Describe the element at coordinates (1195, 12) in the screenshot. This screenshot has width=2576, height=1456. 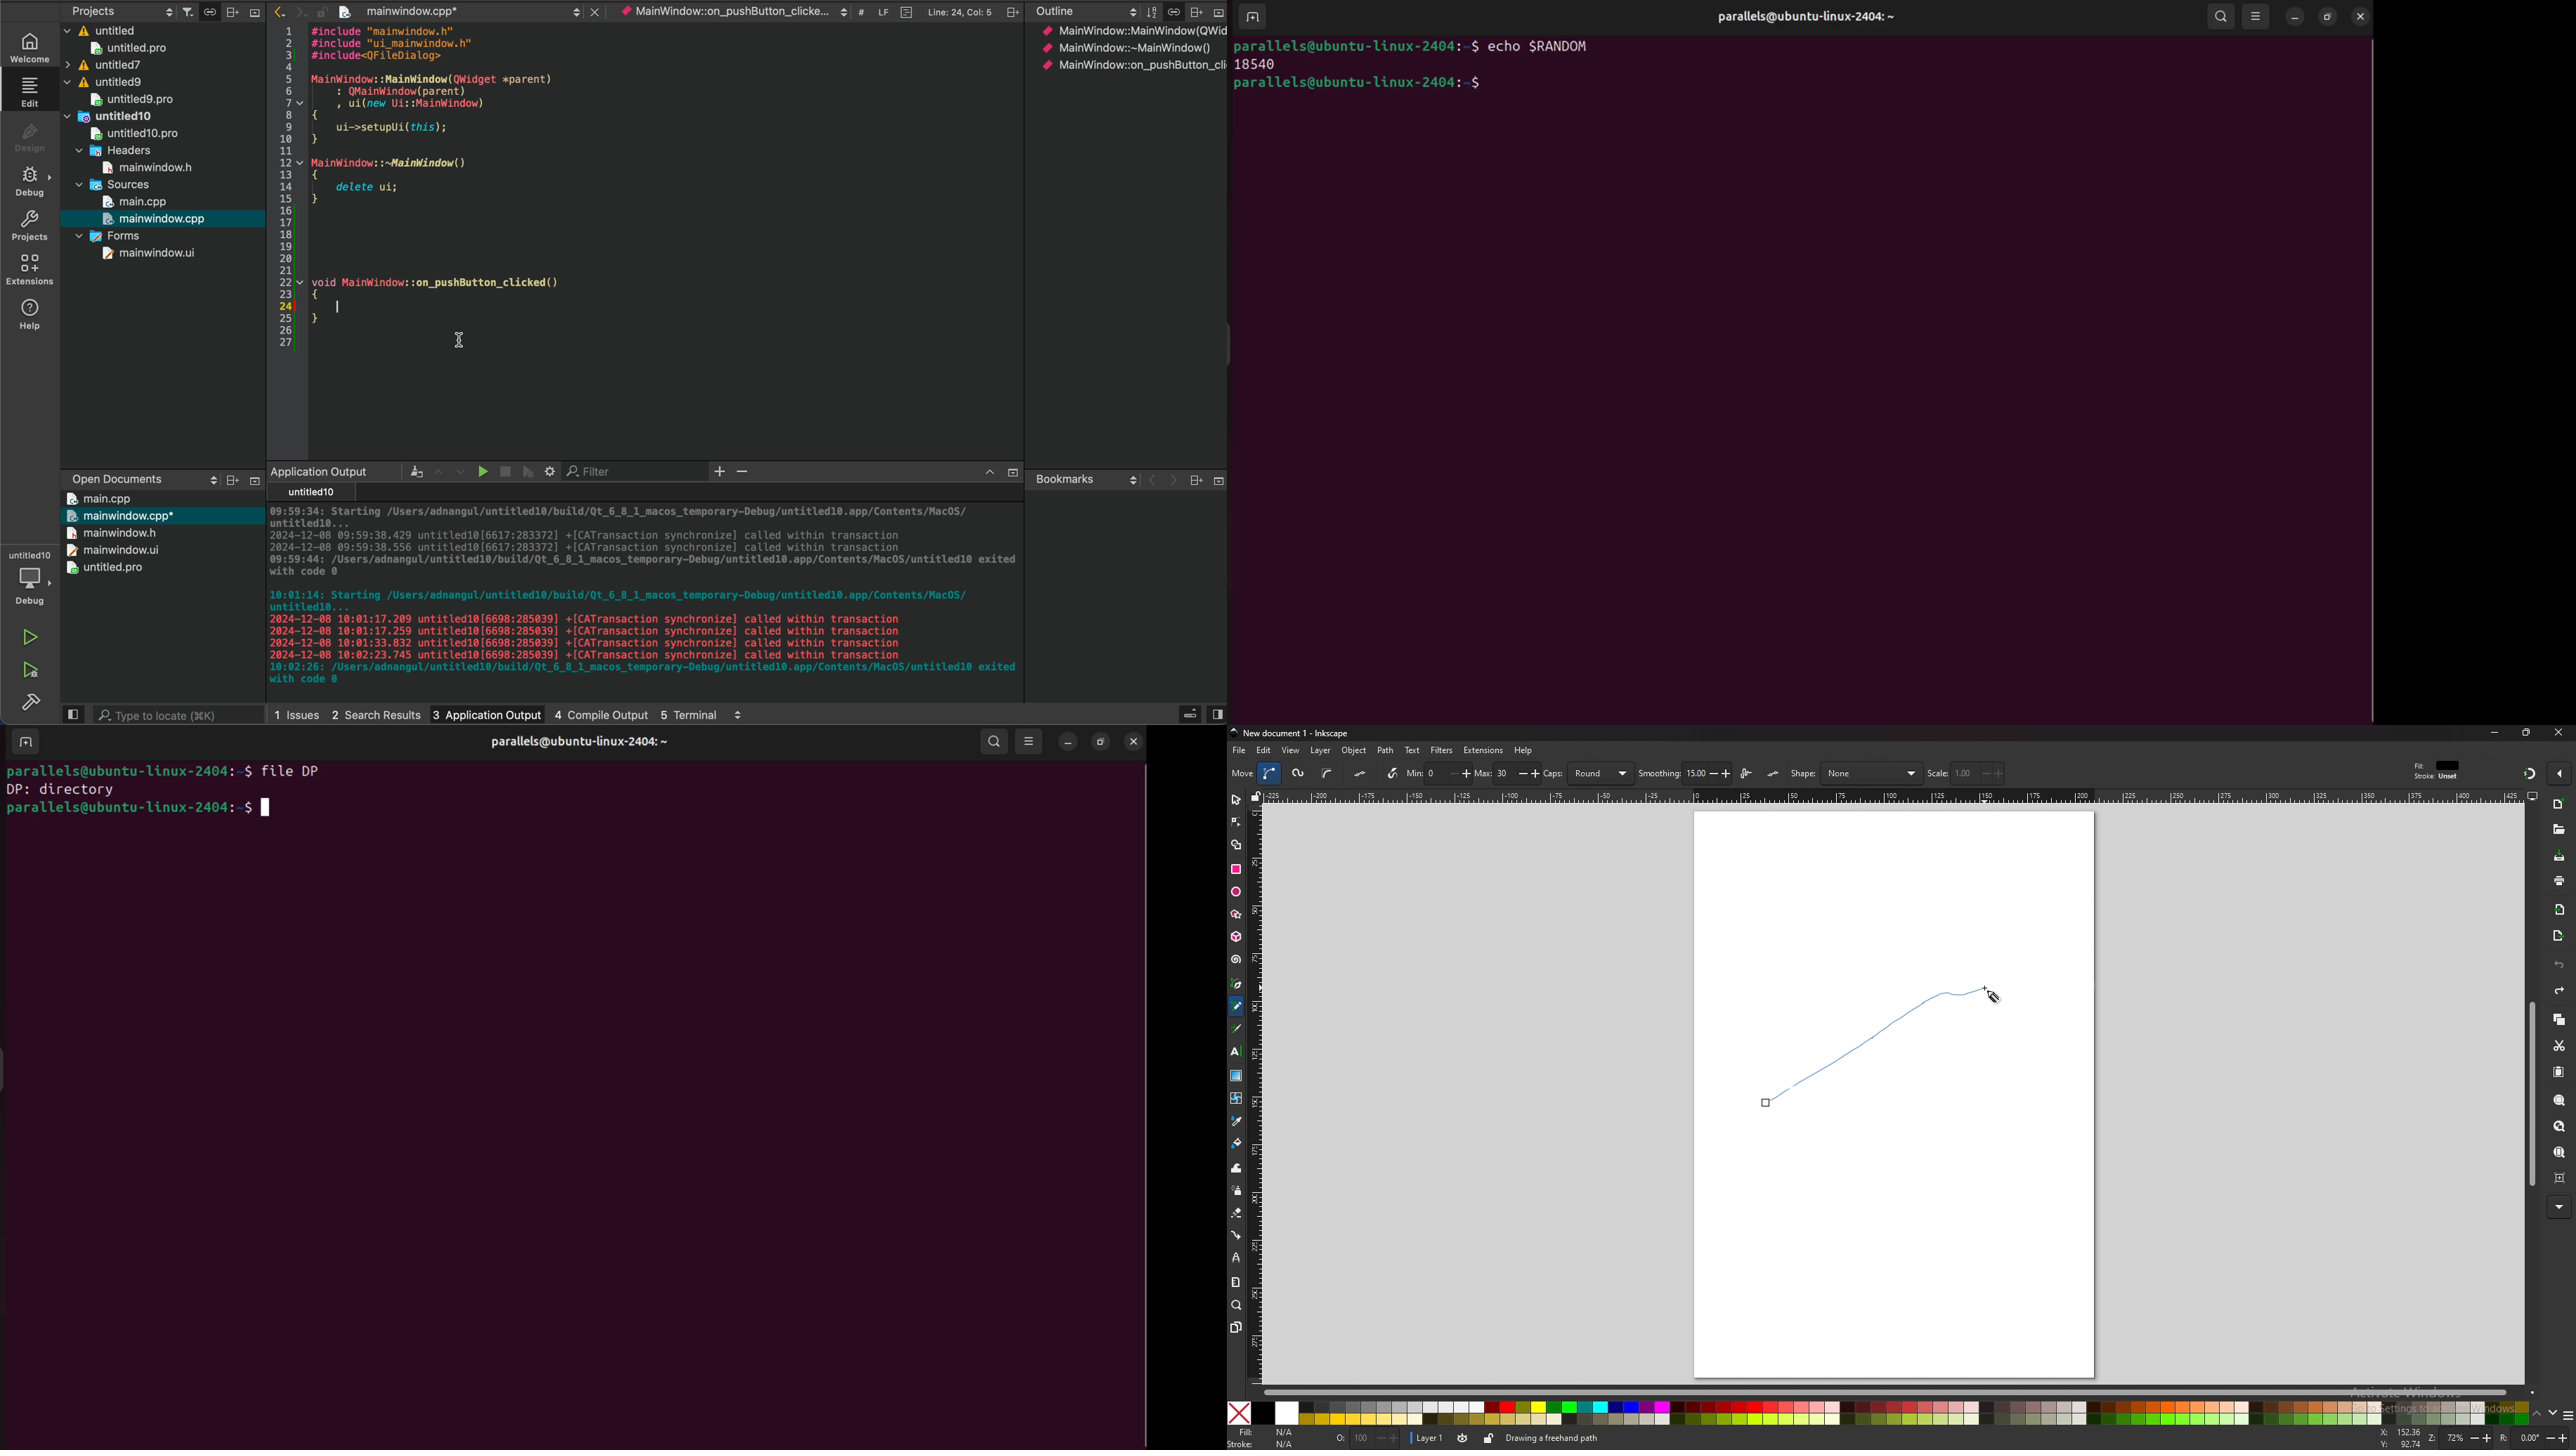
I see `` at that location.